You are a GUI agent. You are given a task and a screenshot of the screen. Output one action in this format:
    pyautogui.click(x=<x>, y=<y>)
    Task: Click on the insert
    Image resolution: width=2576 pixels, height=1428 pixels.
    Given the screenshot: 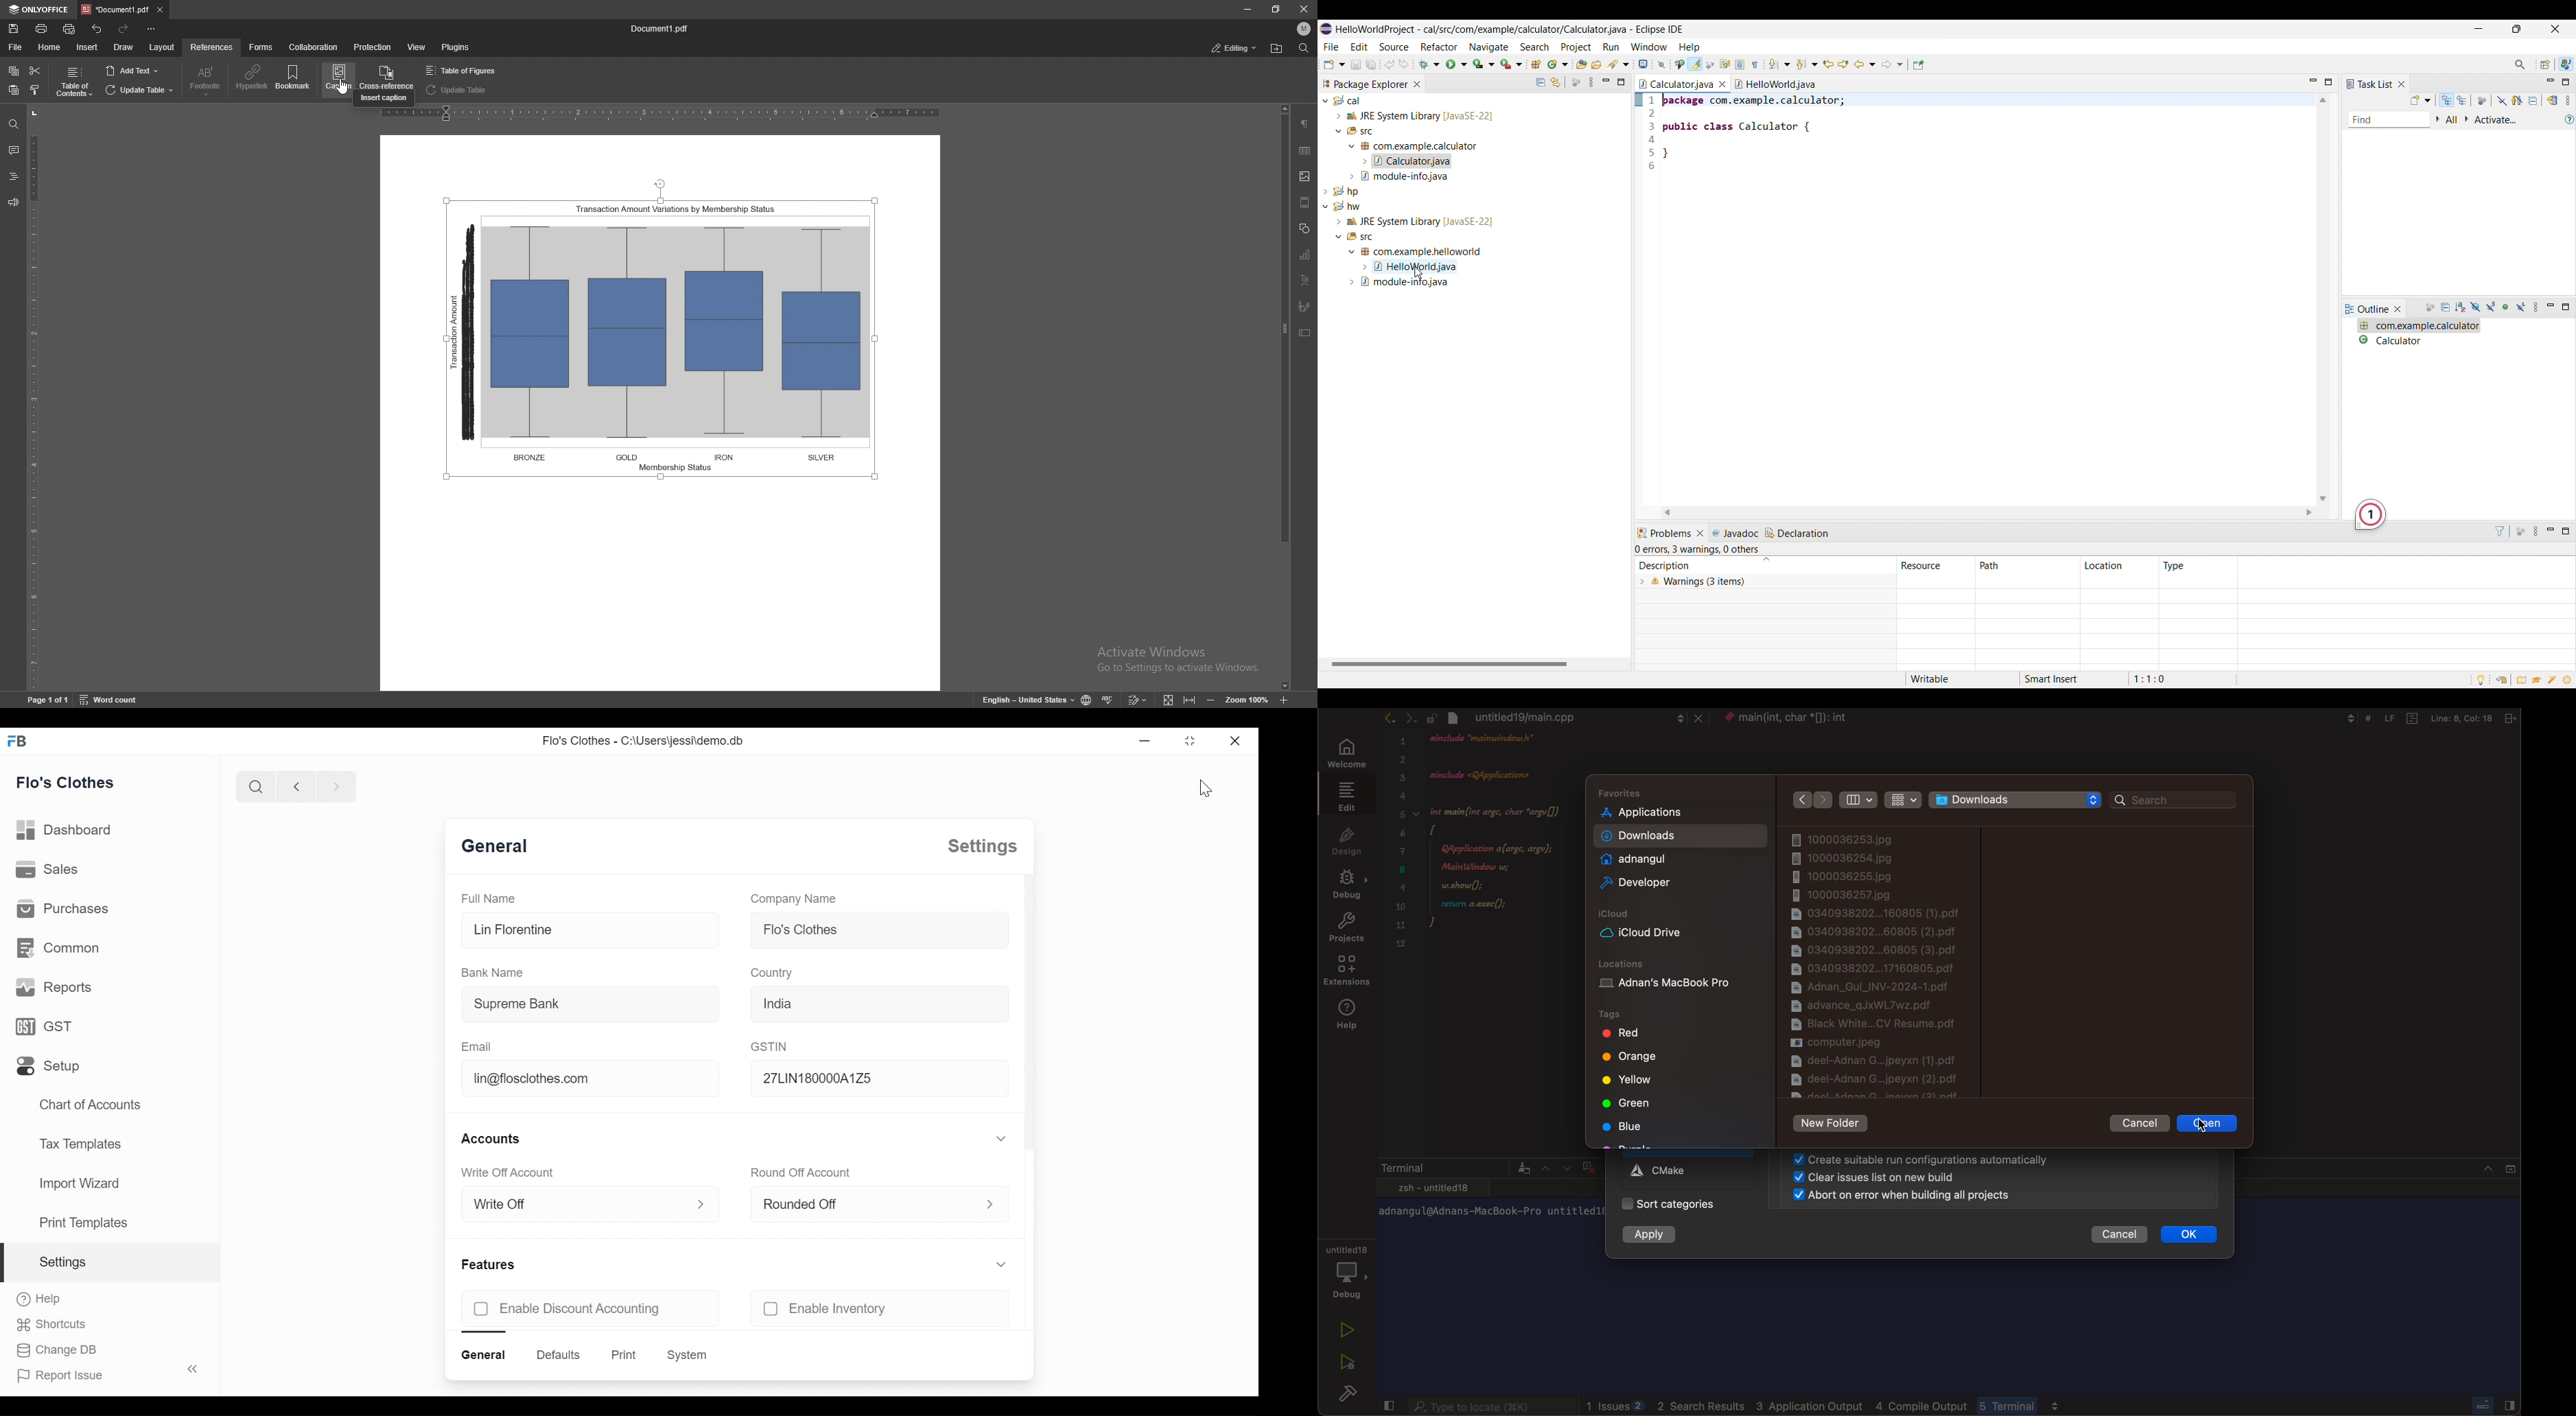 What is the action you would take?
    pyautogui.click(x=87, y=47)
    